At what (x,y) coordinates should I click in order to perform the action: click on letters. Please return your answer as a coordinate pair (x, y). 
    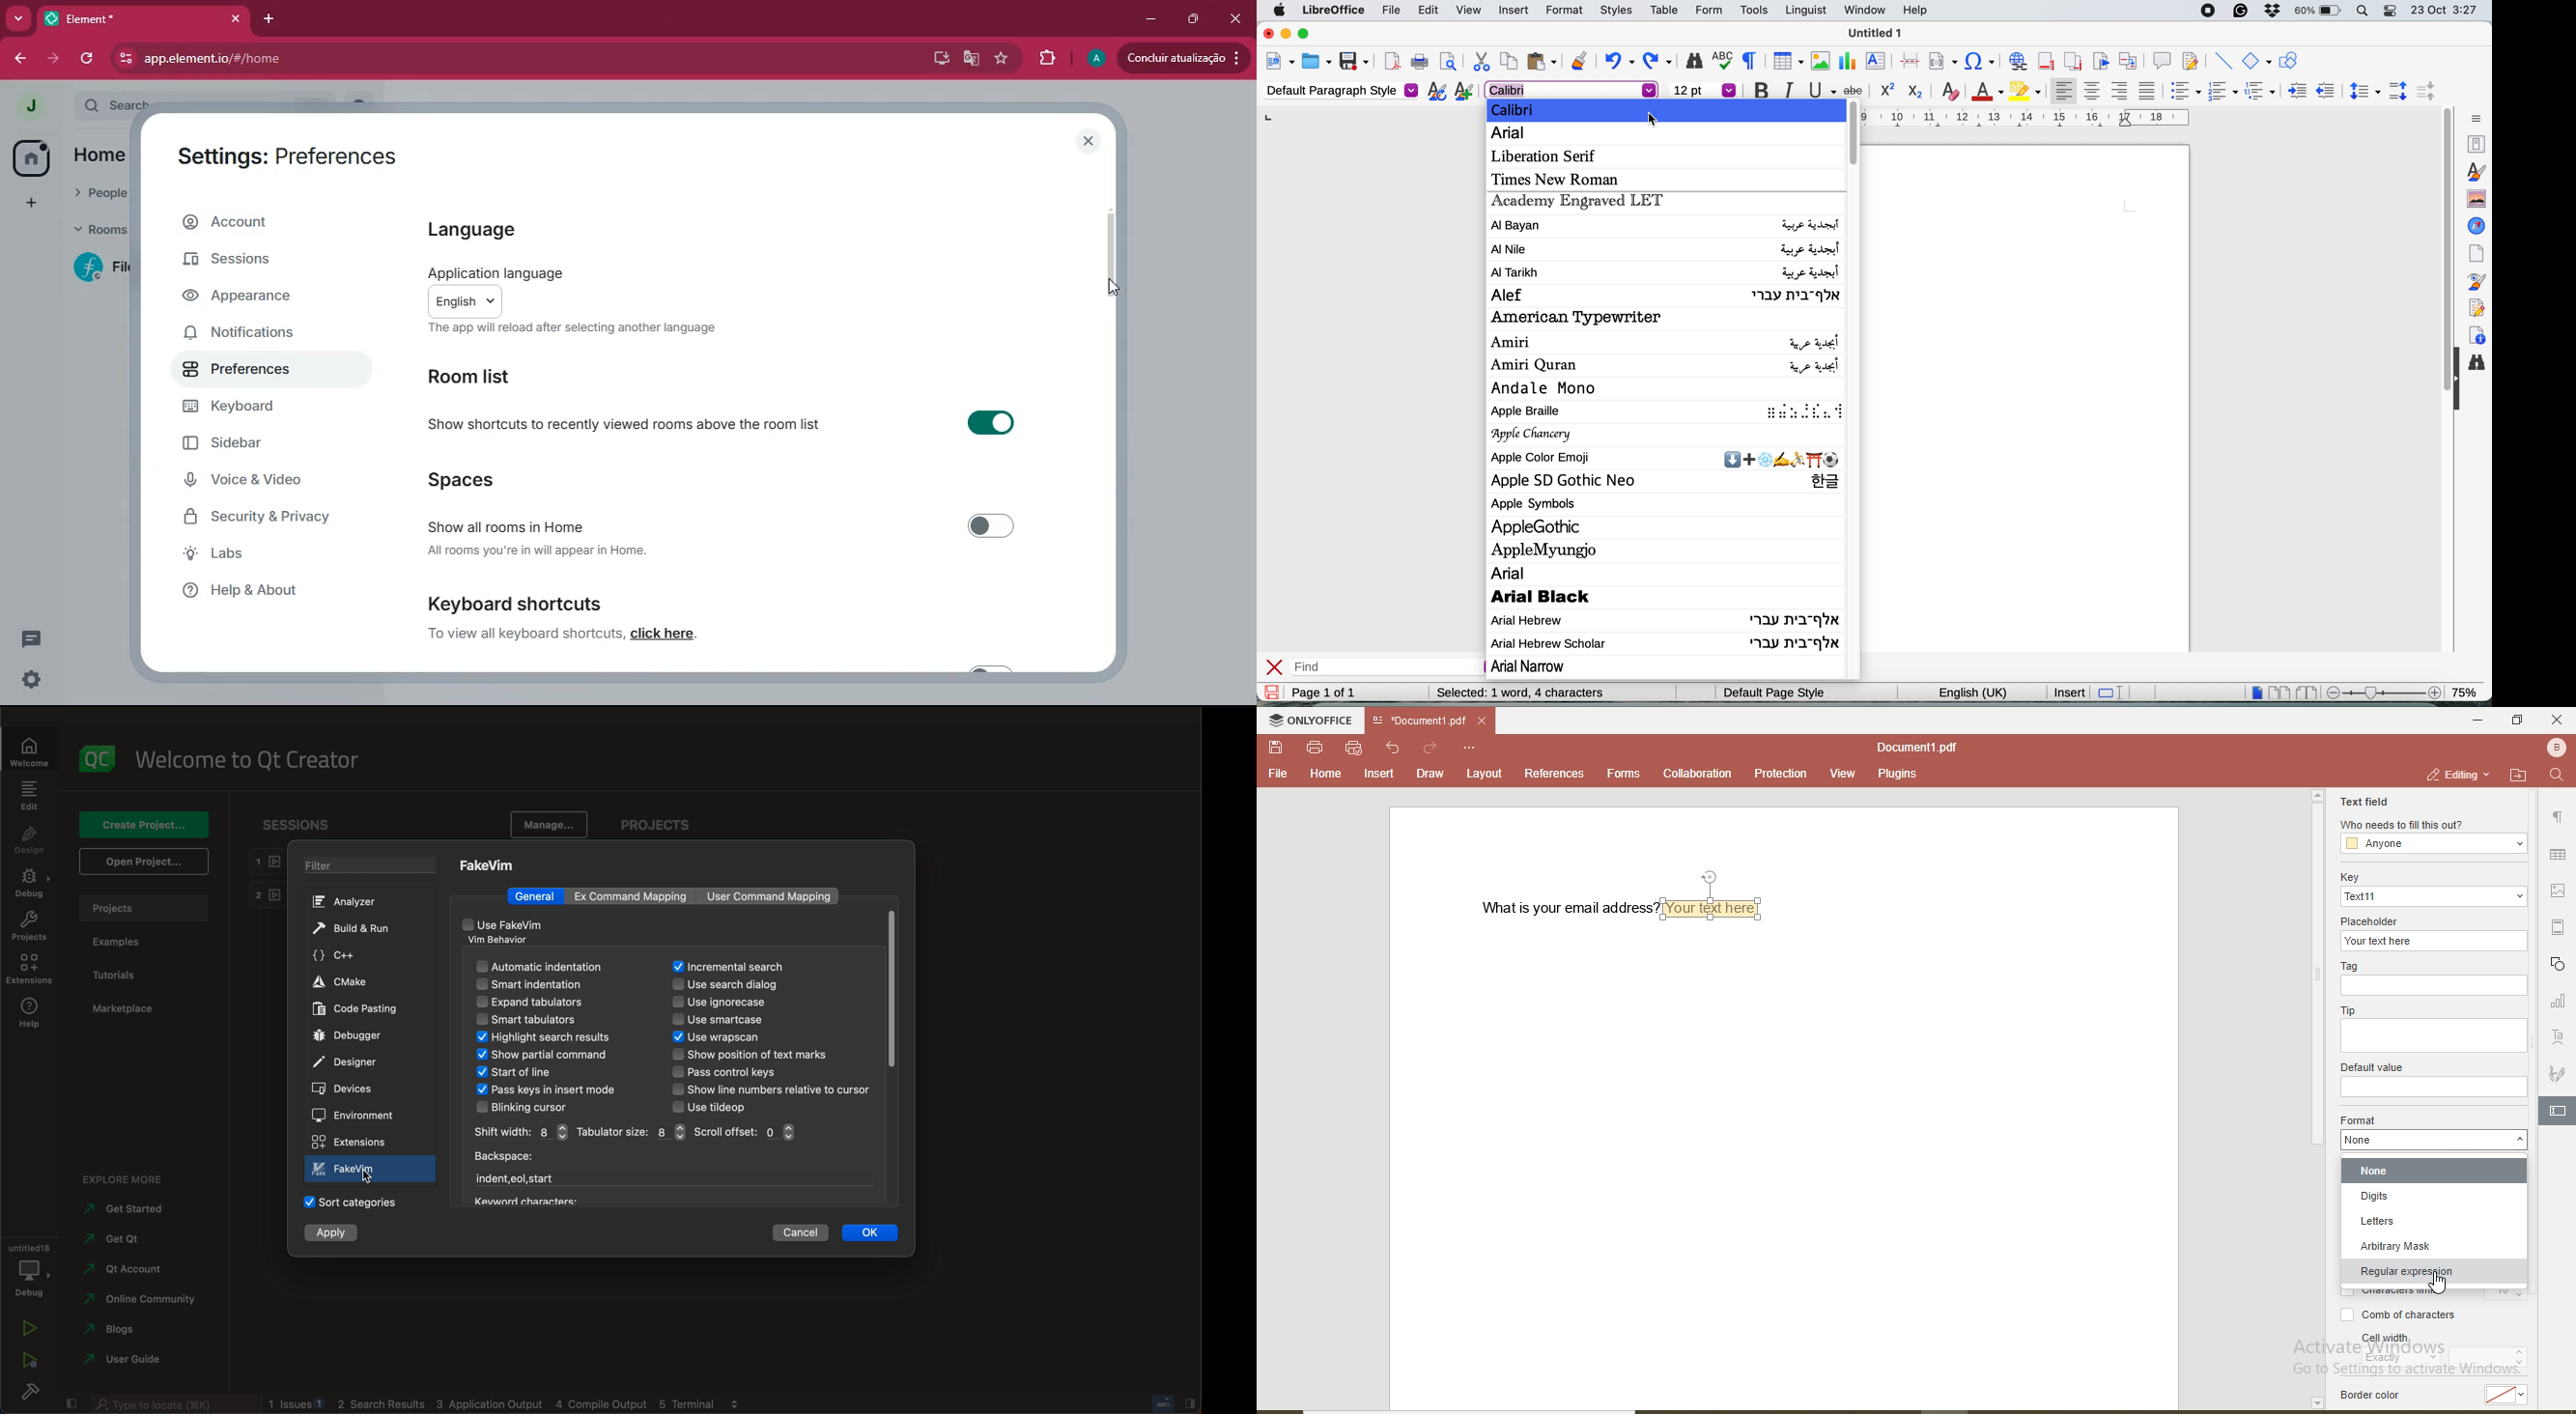
    Looking at the image, I should click on (2438, 1221).